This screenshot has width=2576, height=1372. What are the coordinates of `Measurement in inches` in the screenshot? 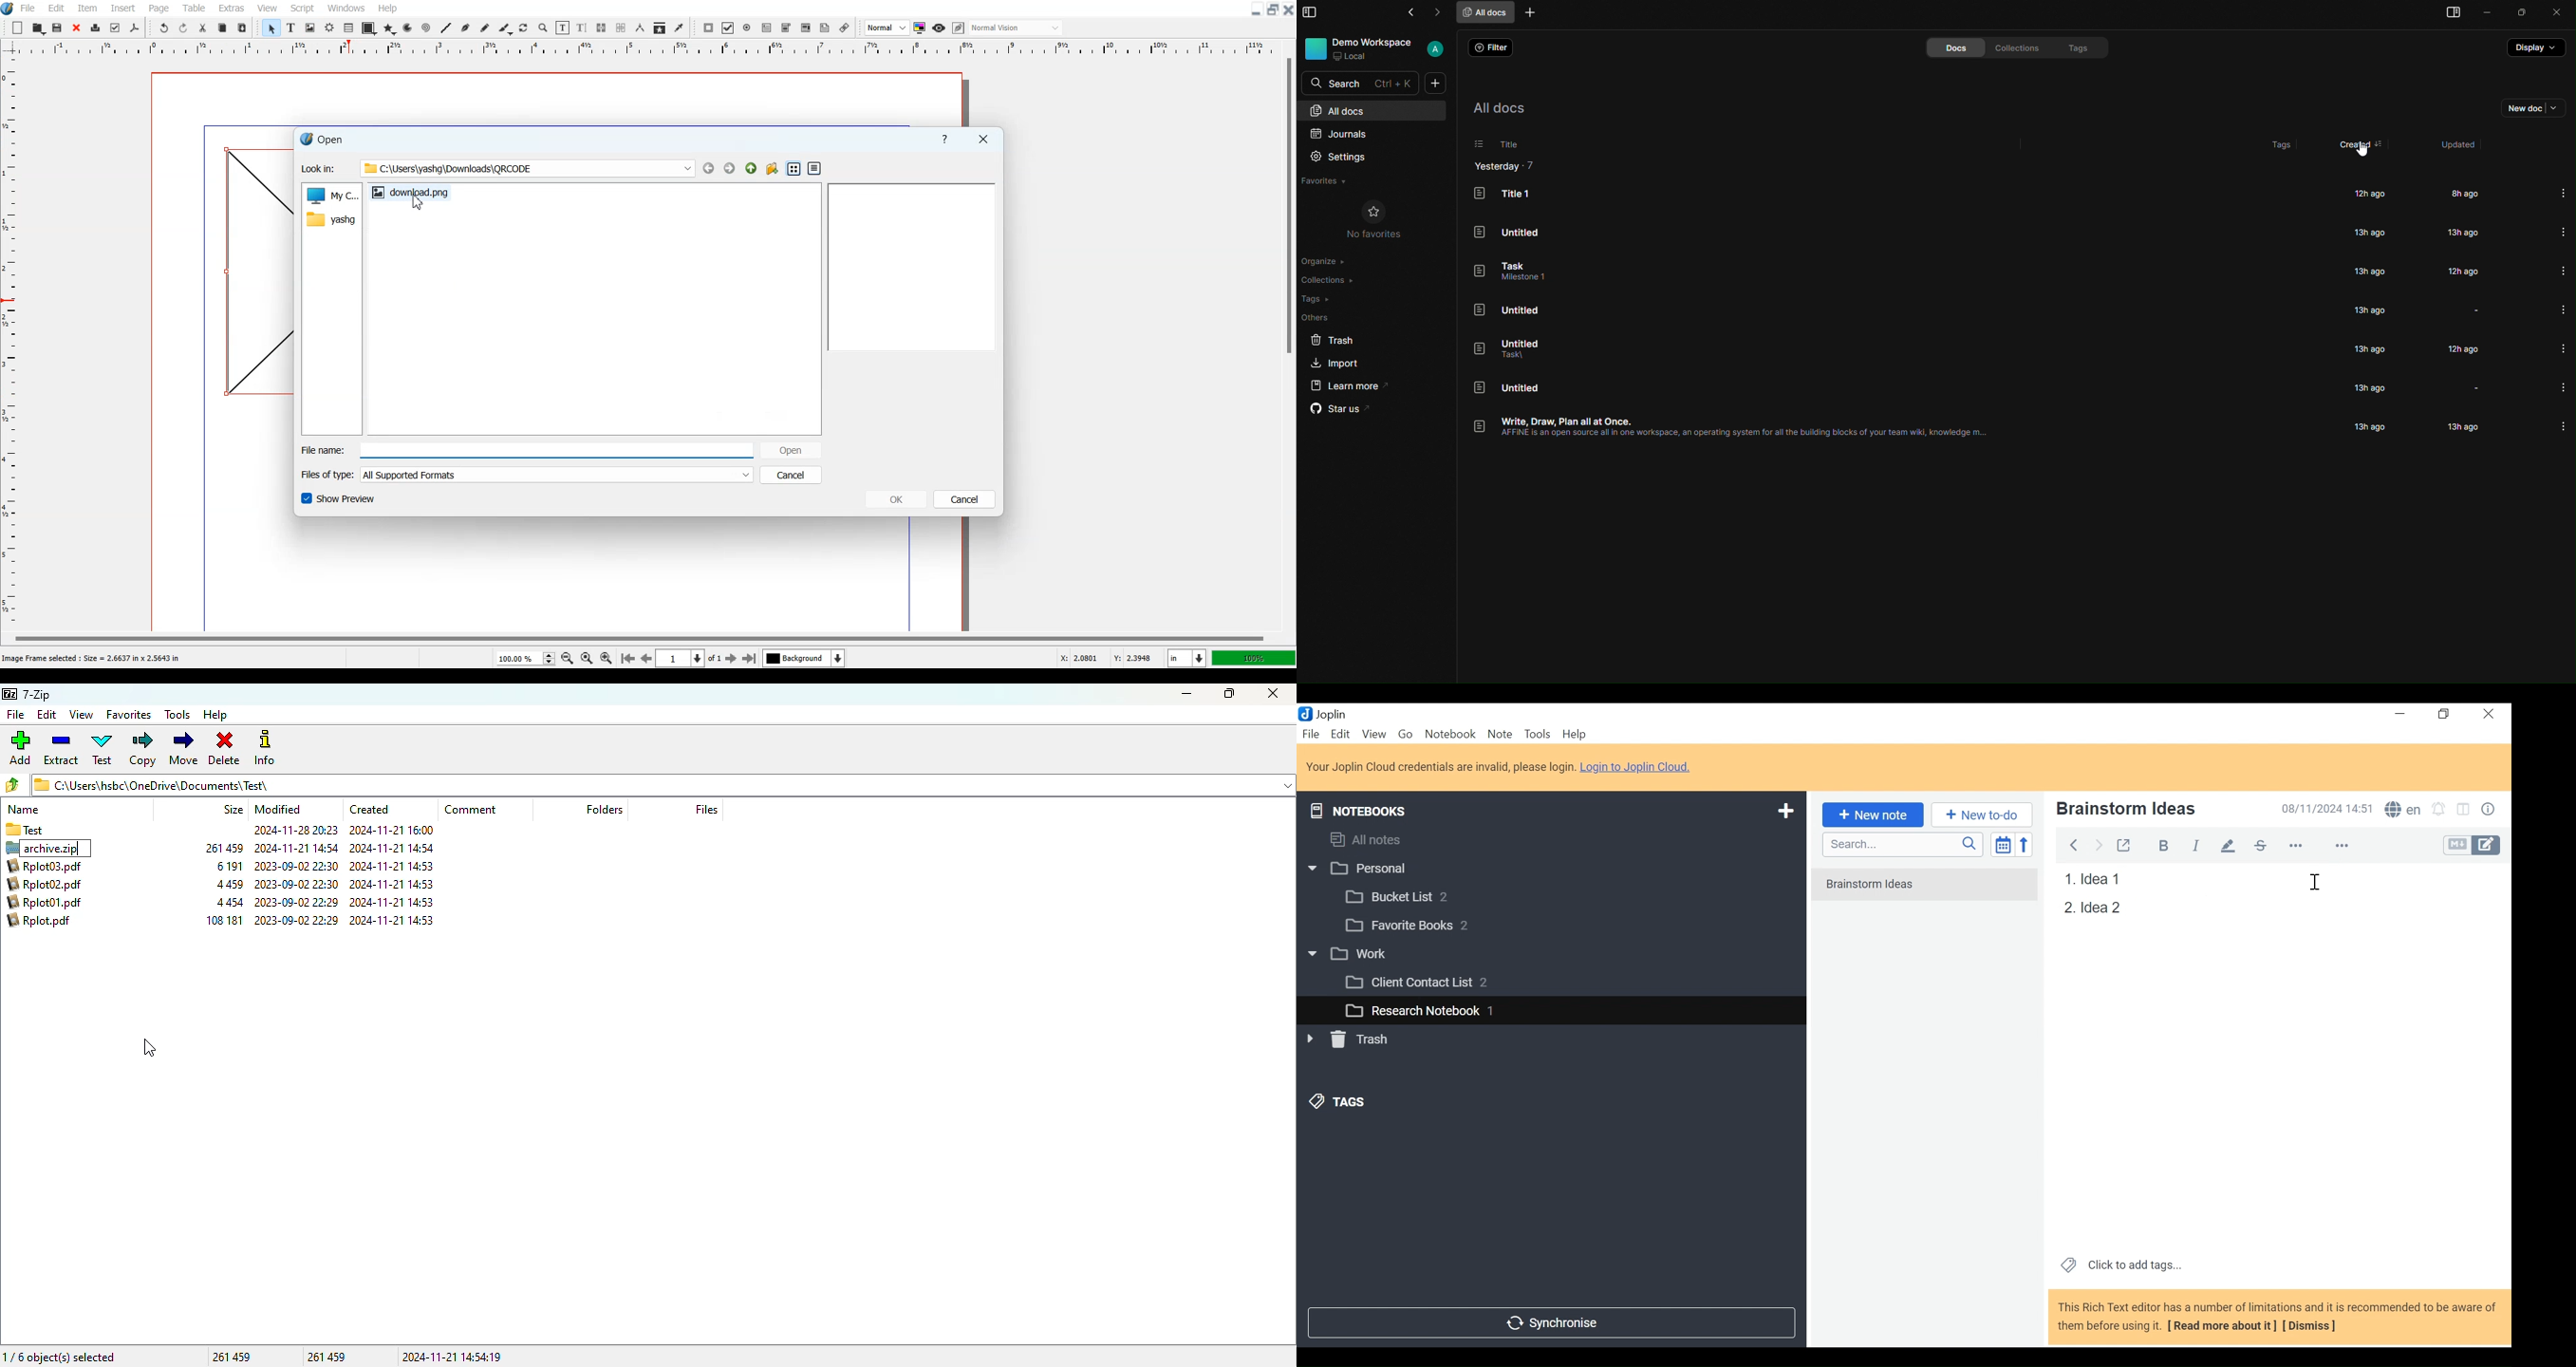 It's located at (1187, 658).